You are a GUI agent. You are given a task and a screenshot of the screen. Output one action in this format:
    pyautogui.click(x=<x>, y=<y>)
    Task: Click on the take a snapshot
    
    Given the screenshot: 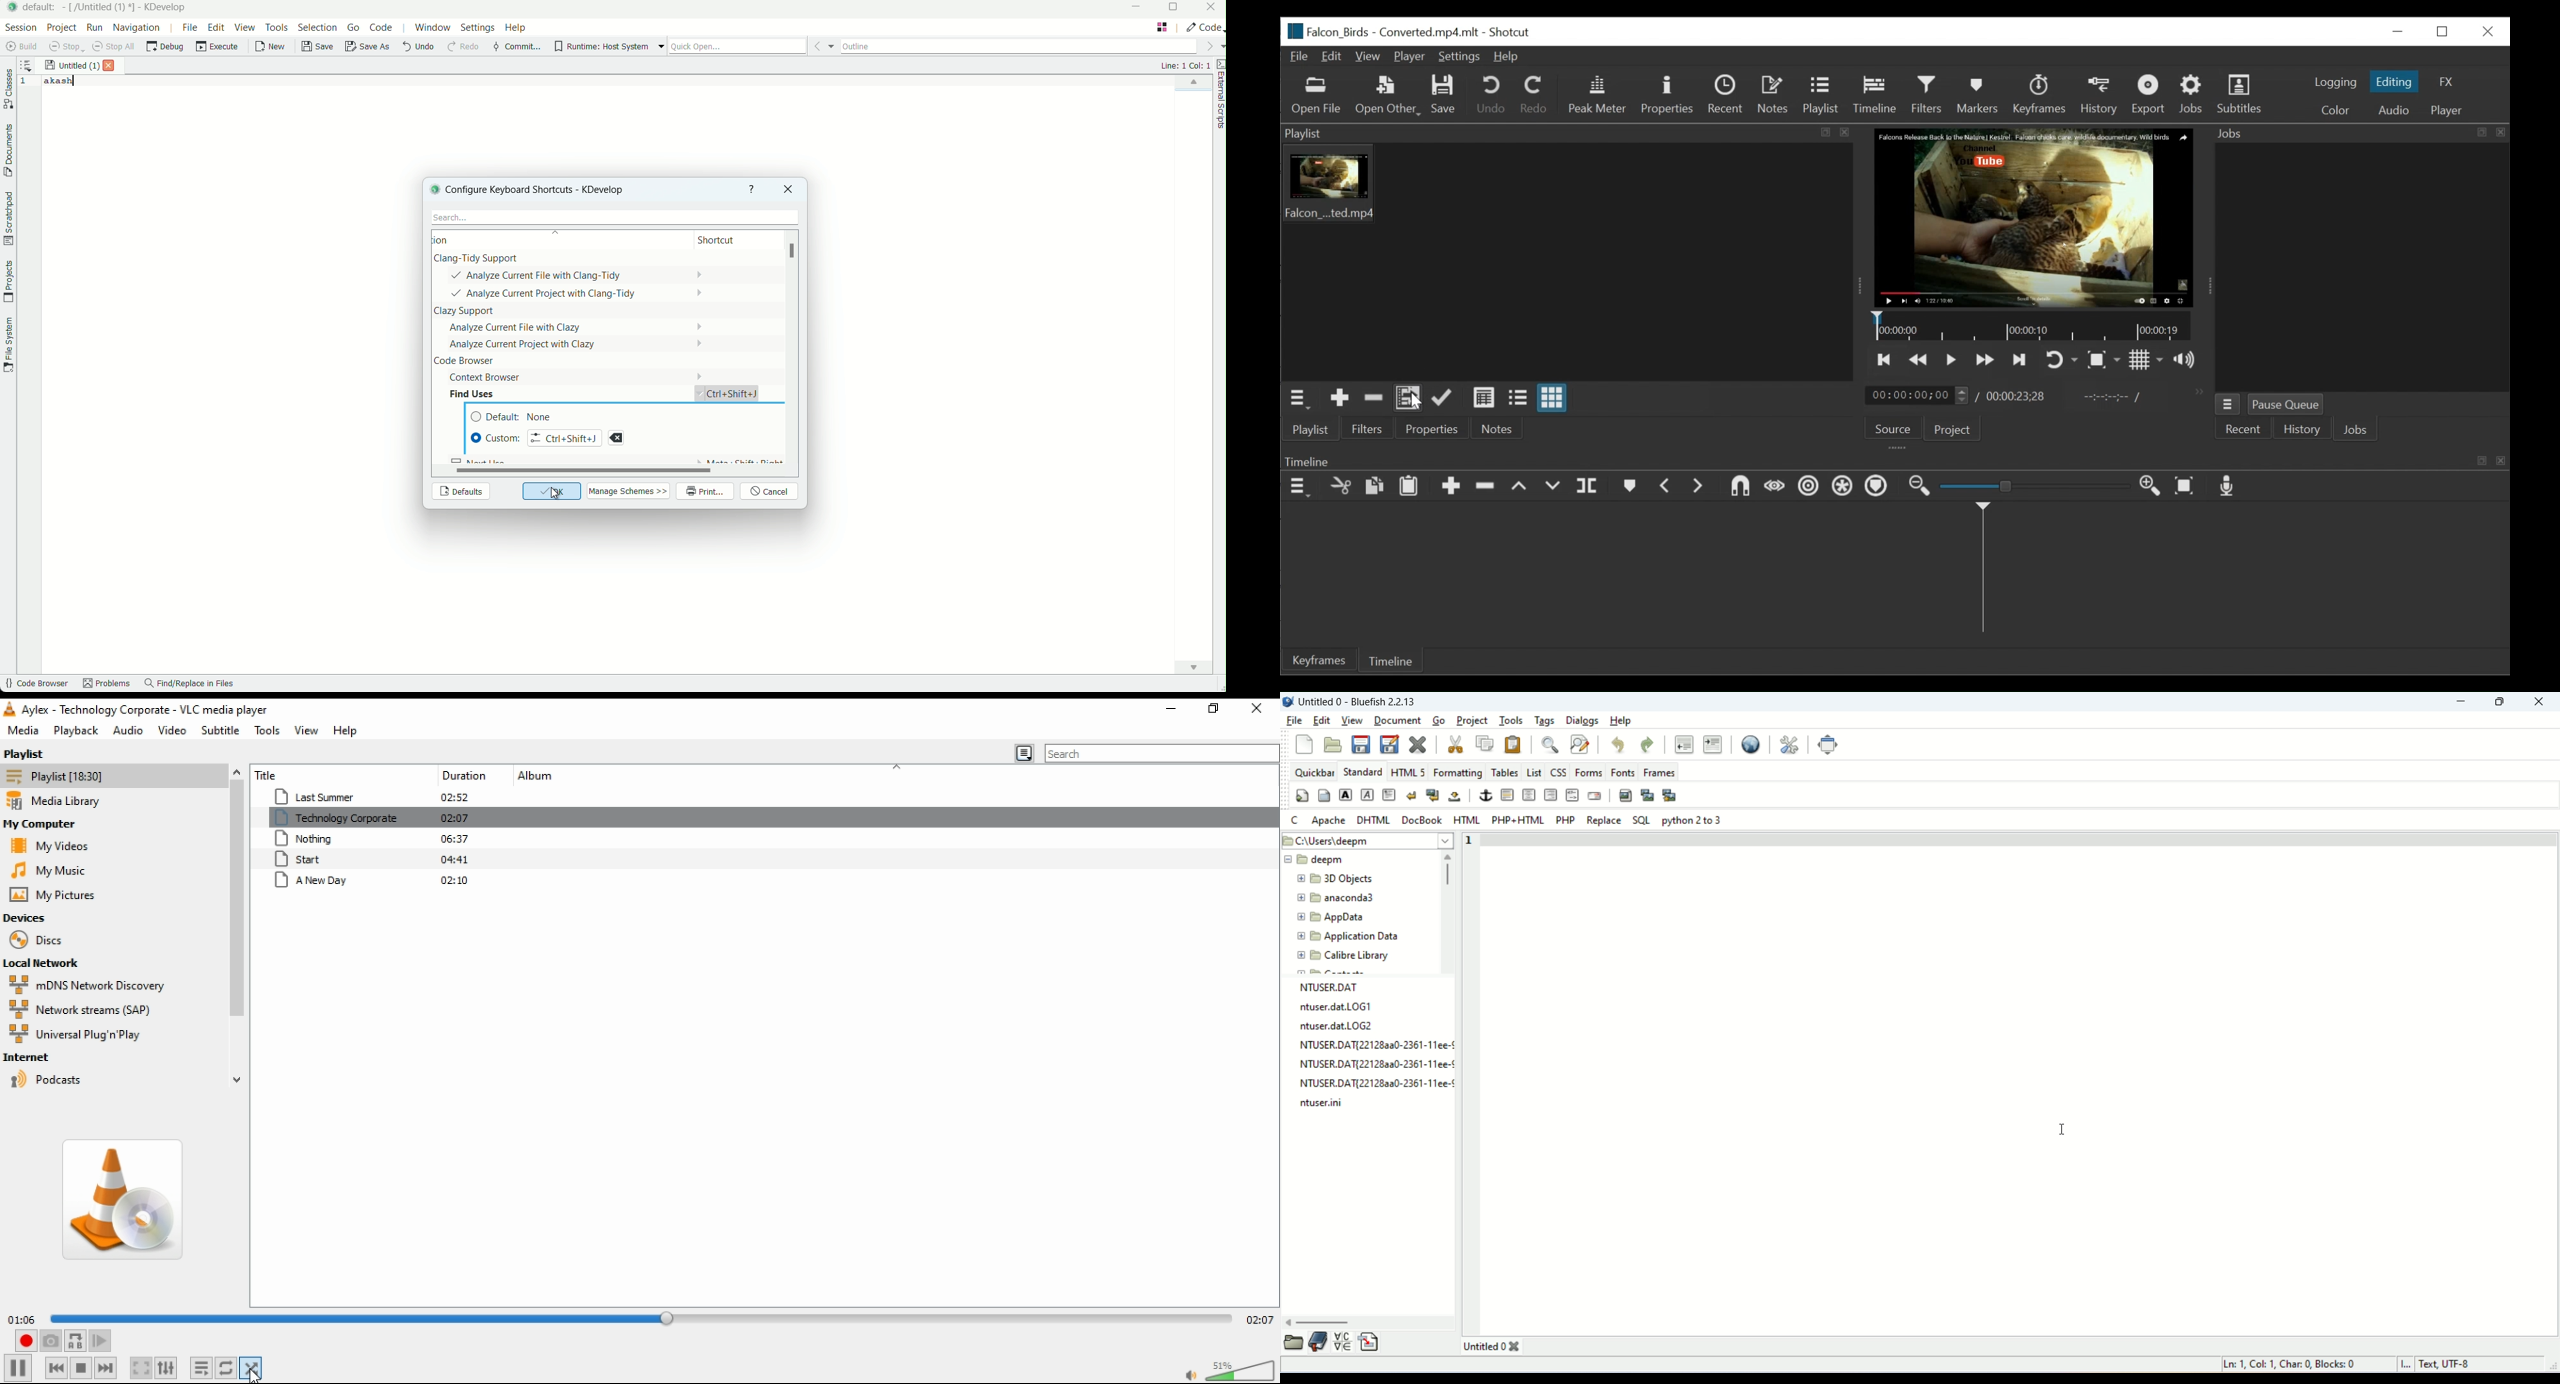 What is the action you would take?
    pyautogui.click(x=51, y=1340)
    